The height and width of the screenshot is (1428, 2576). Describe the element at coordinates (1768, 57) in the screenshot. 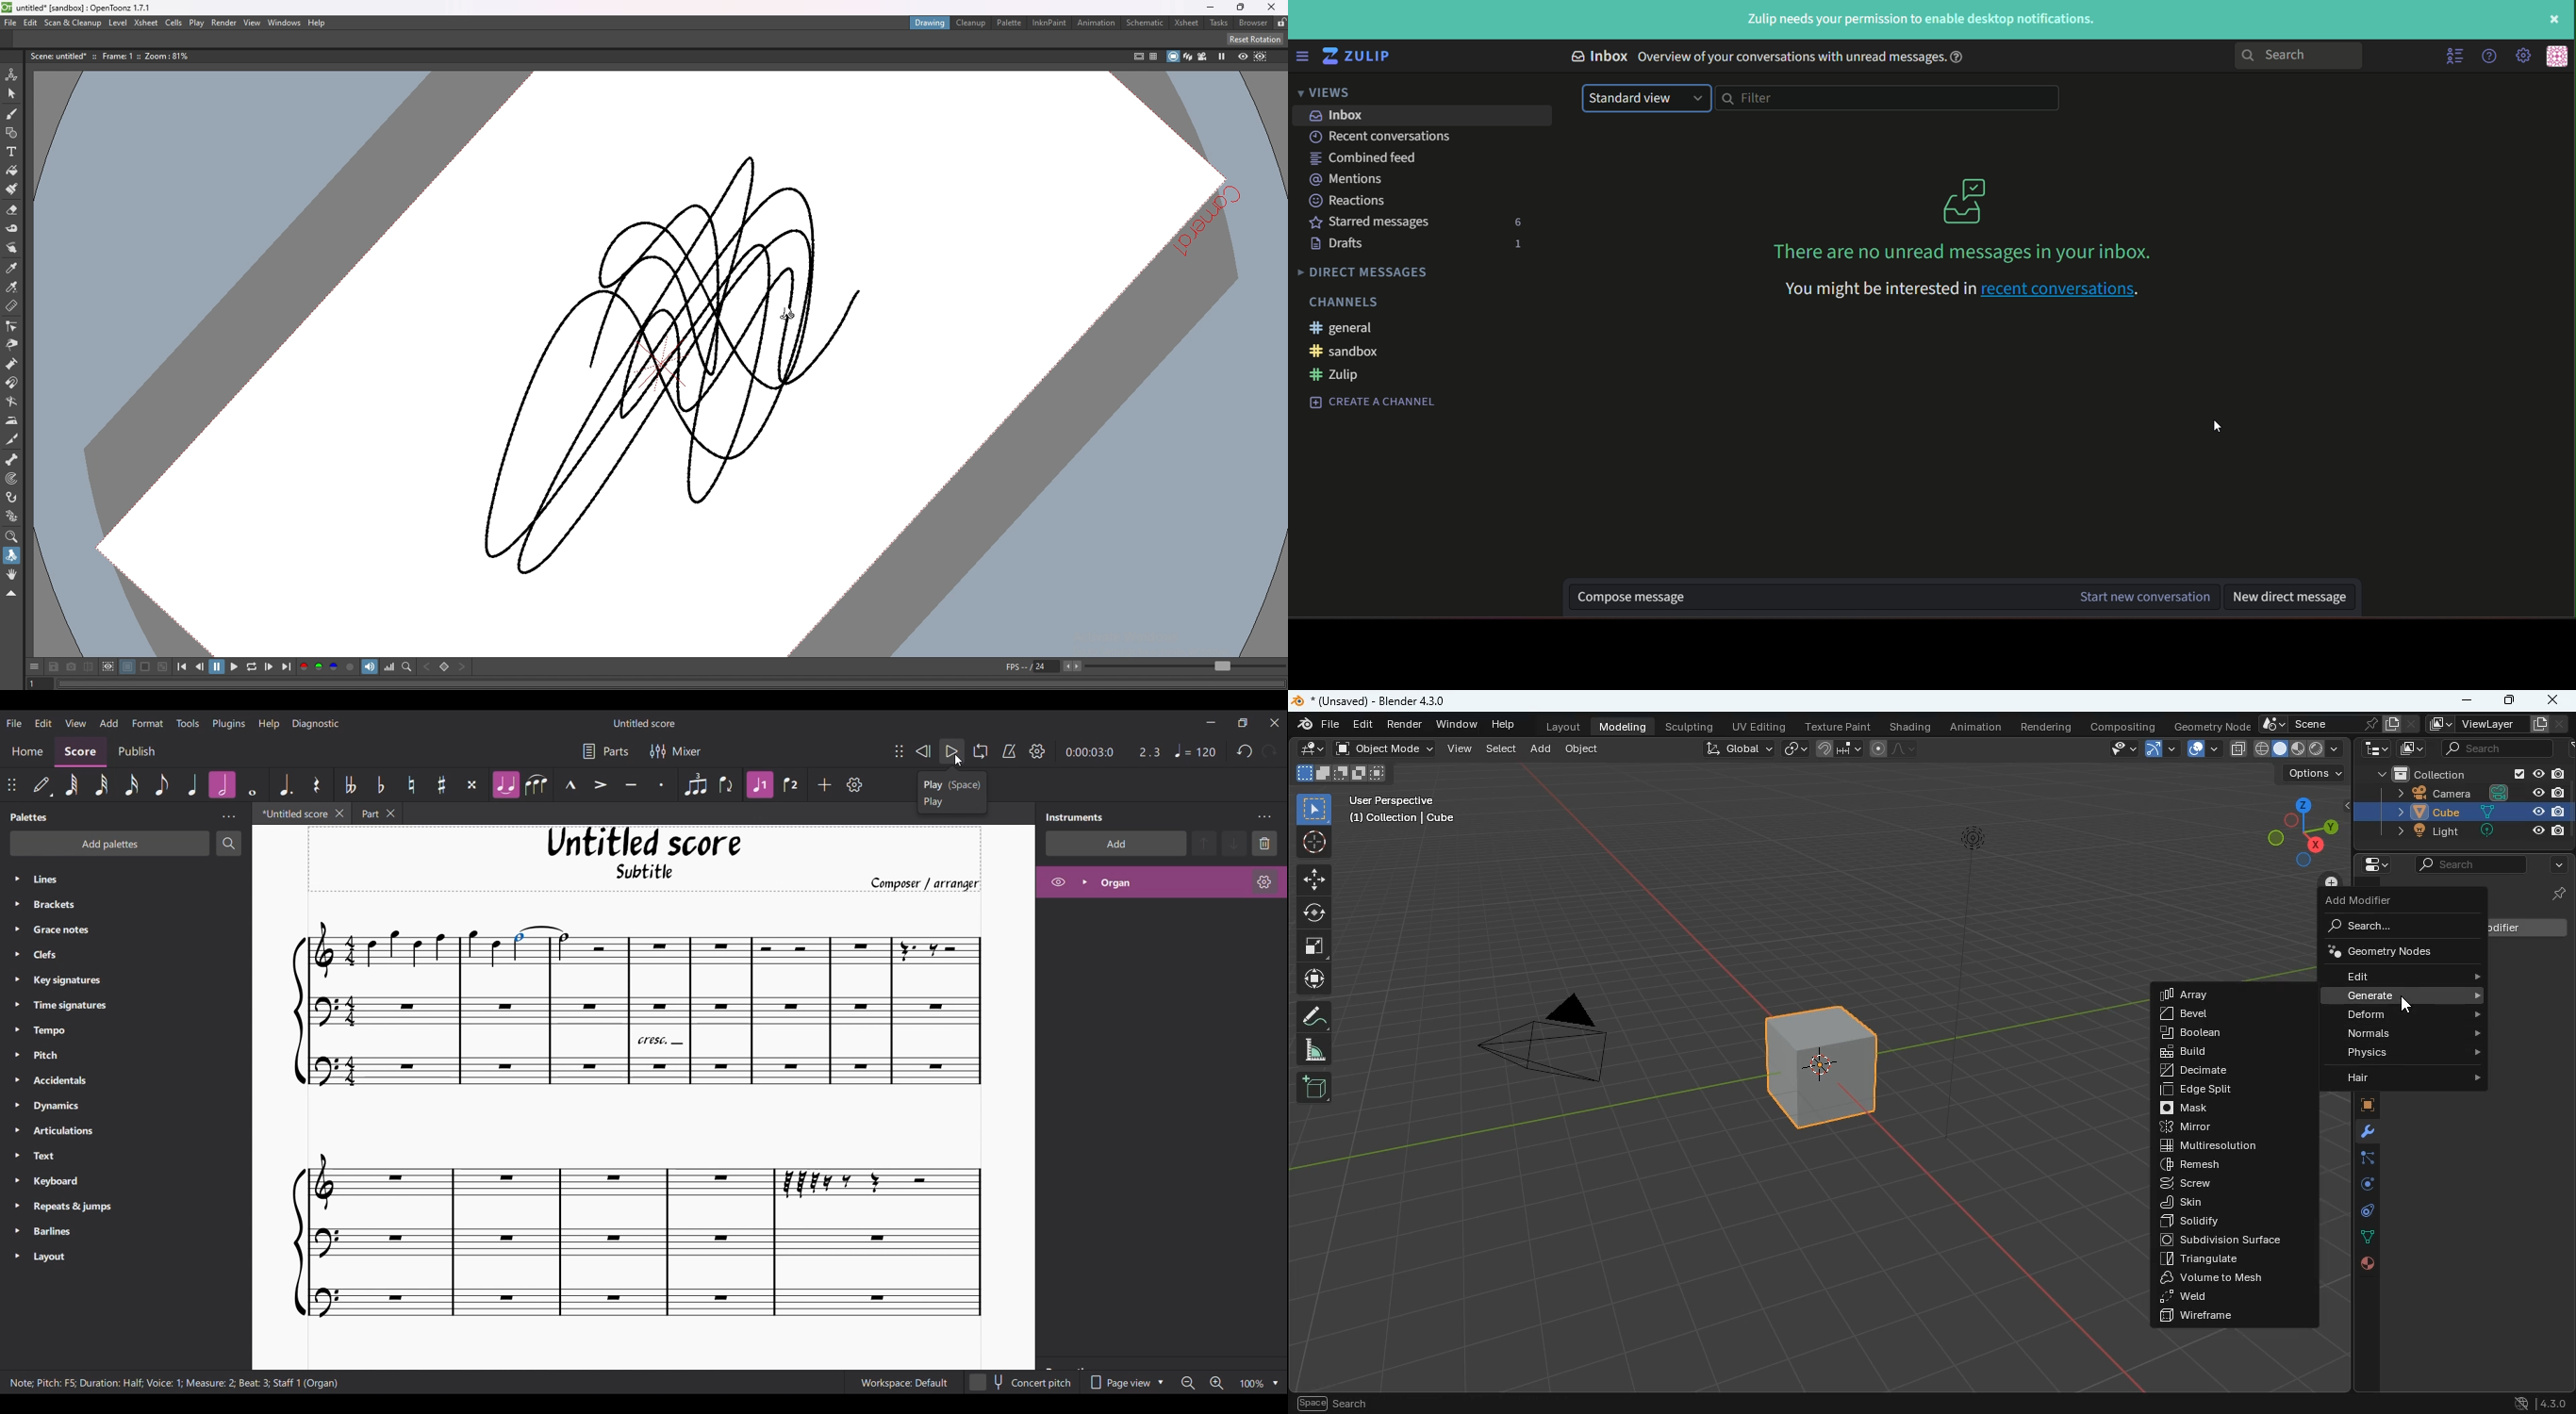

I see `text` at that location.